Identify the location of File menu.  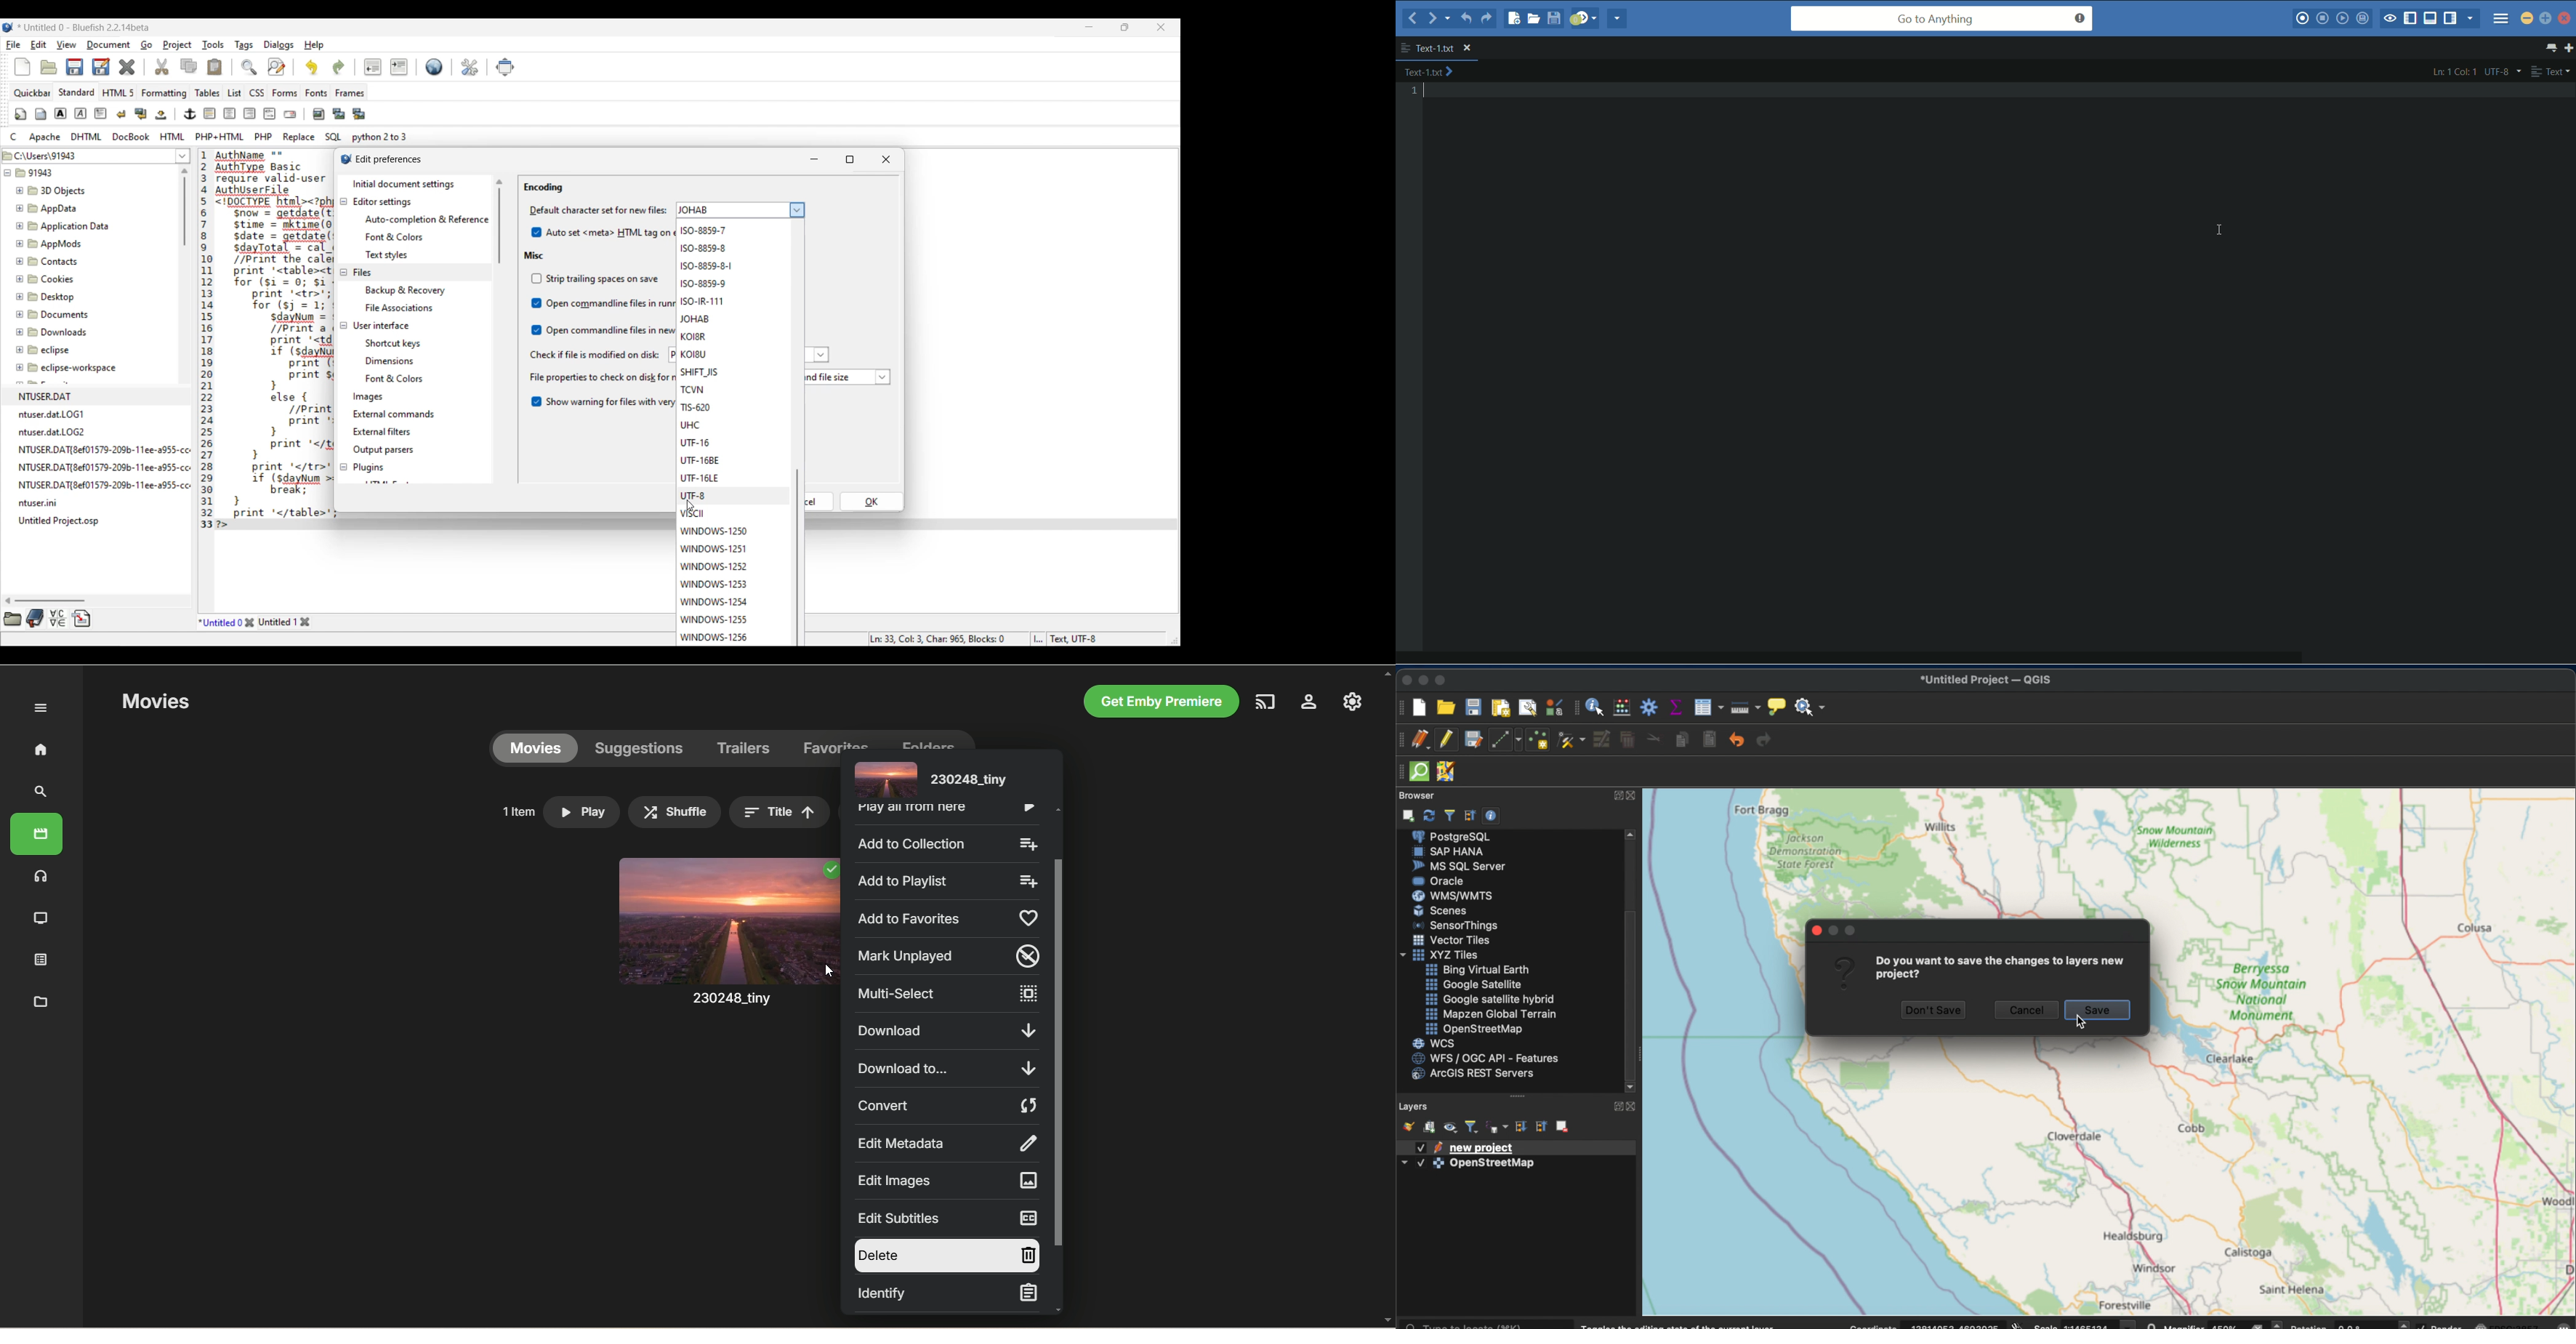
(14, 45).